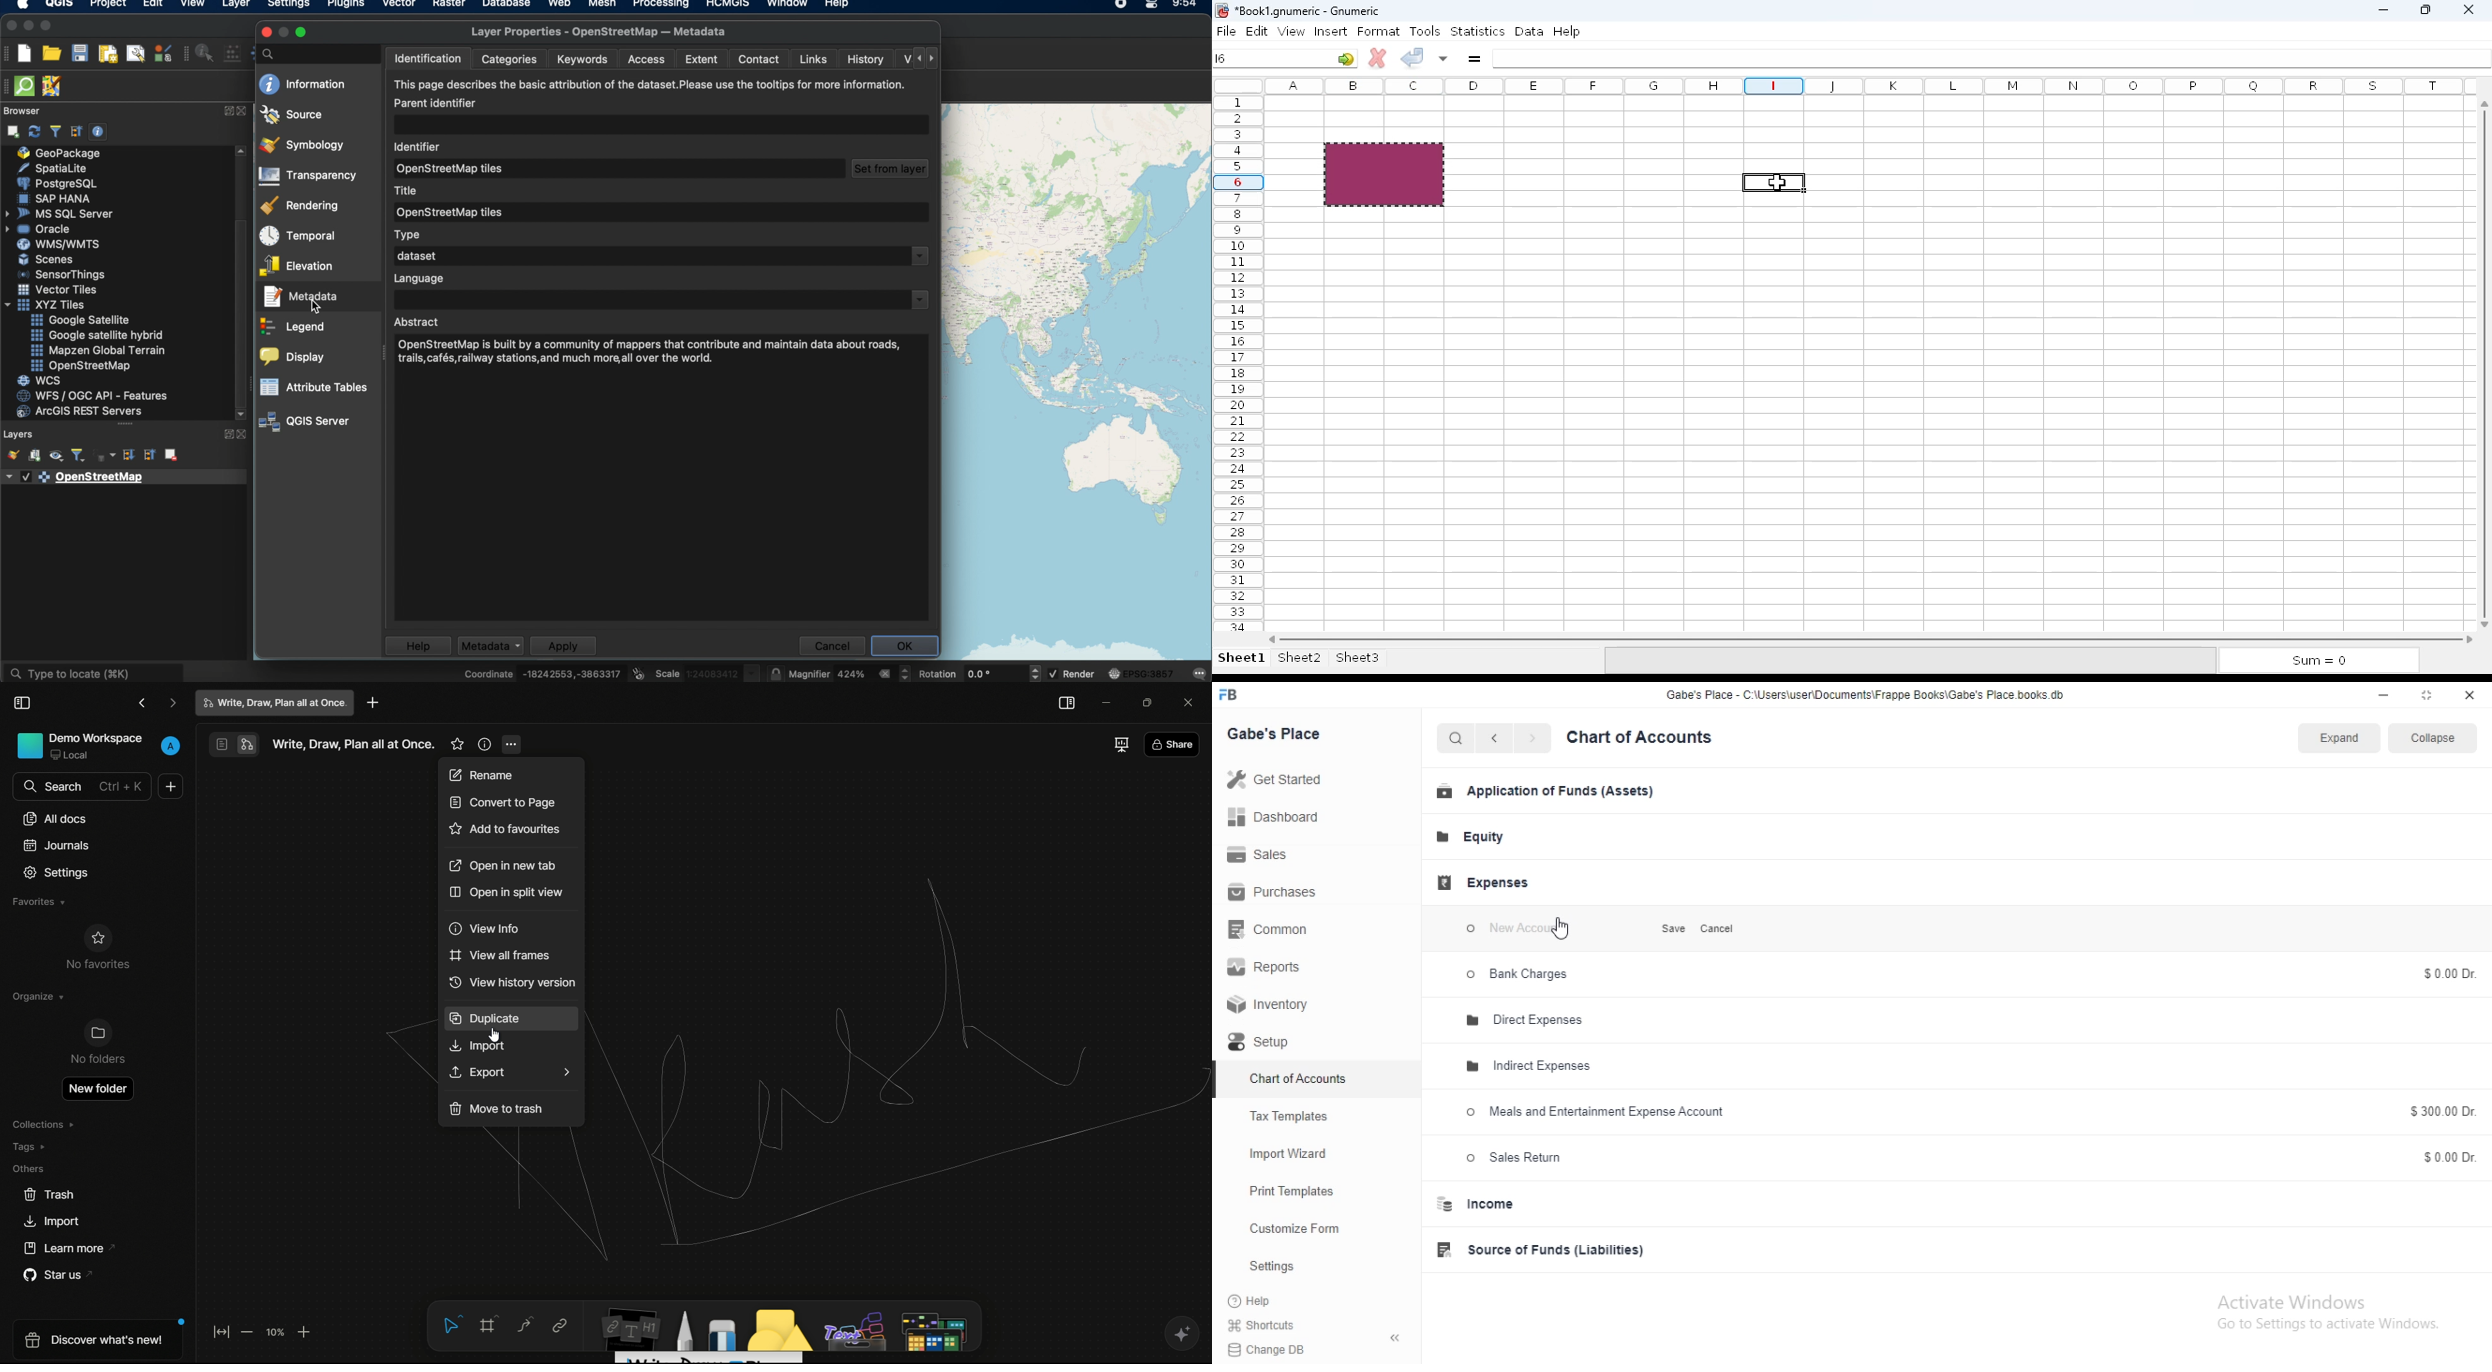 The width and height of the screenshot is (2492, 1372). I want to click on help, so click(838, 5).